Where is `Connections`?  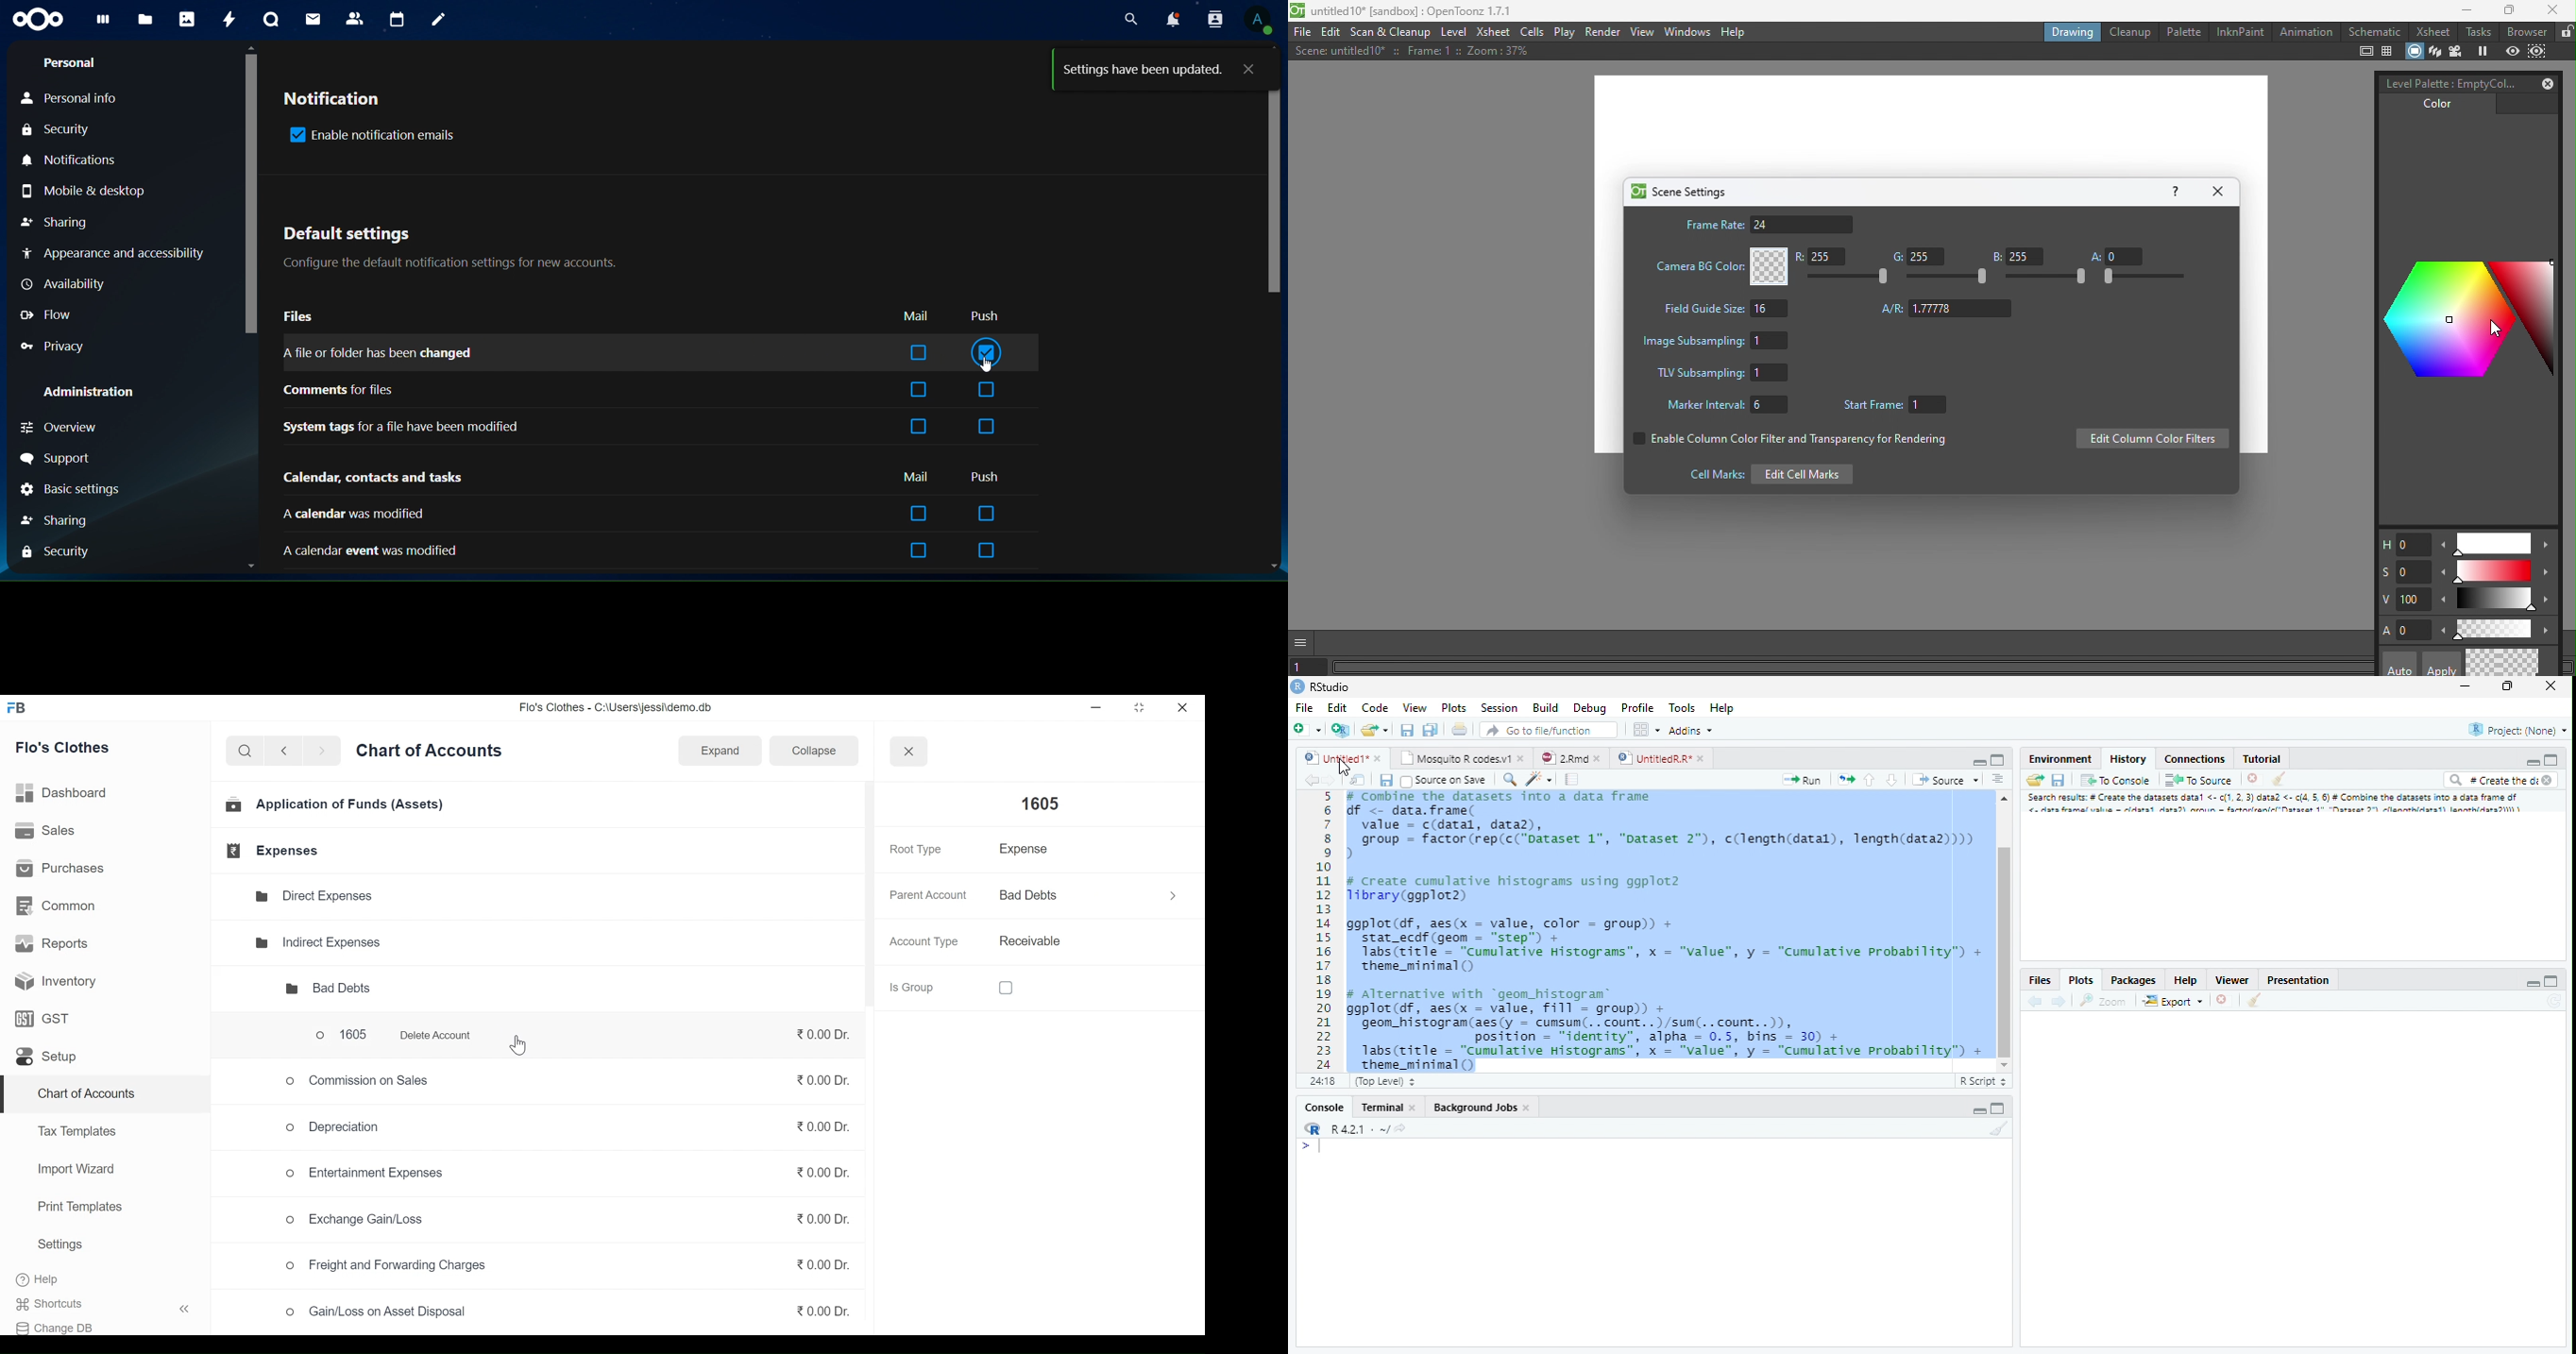
Connections is located at coordinates (2196, 759).